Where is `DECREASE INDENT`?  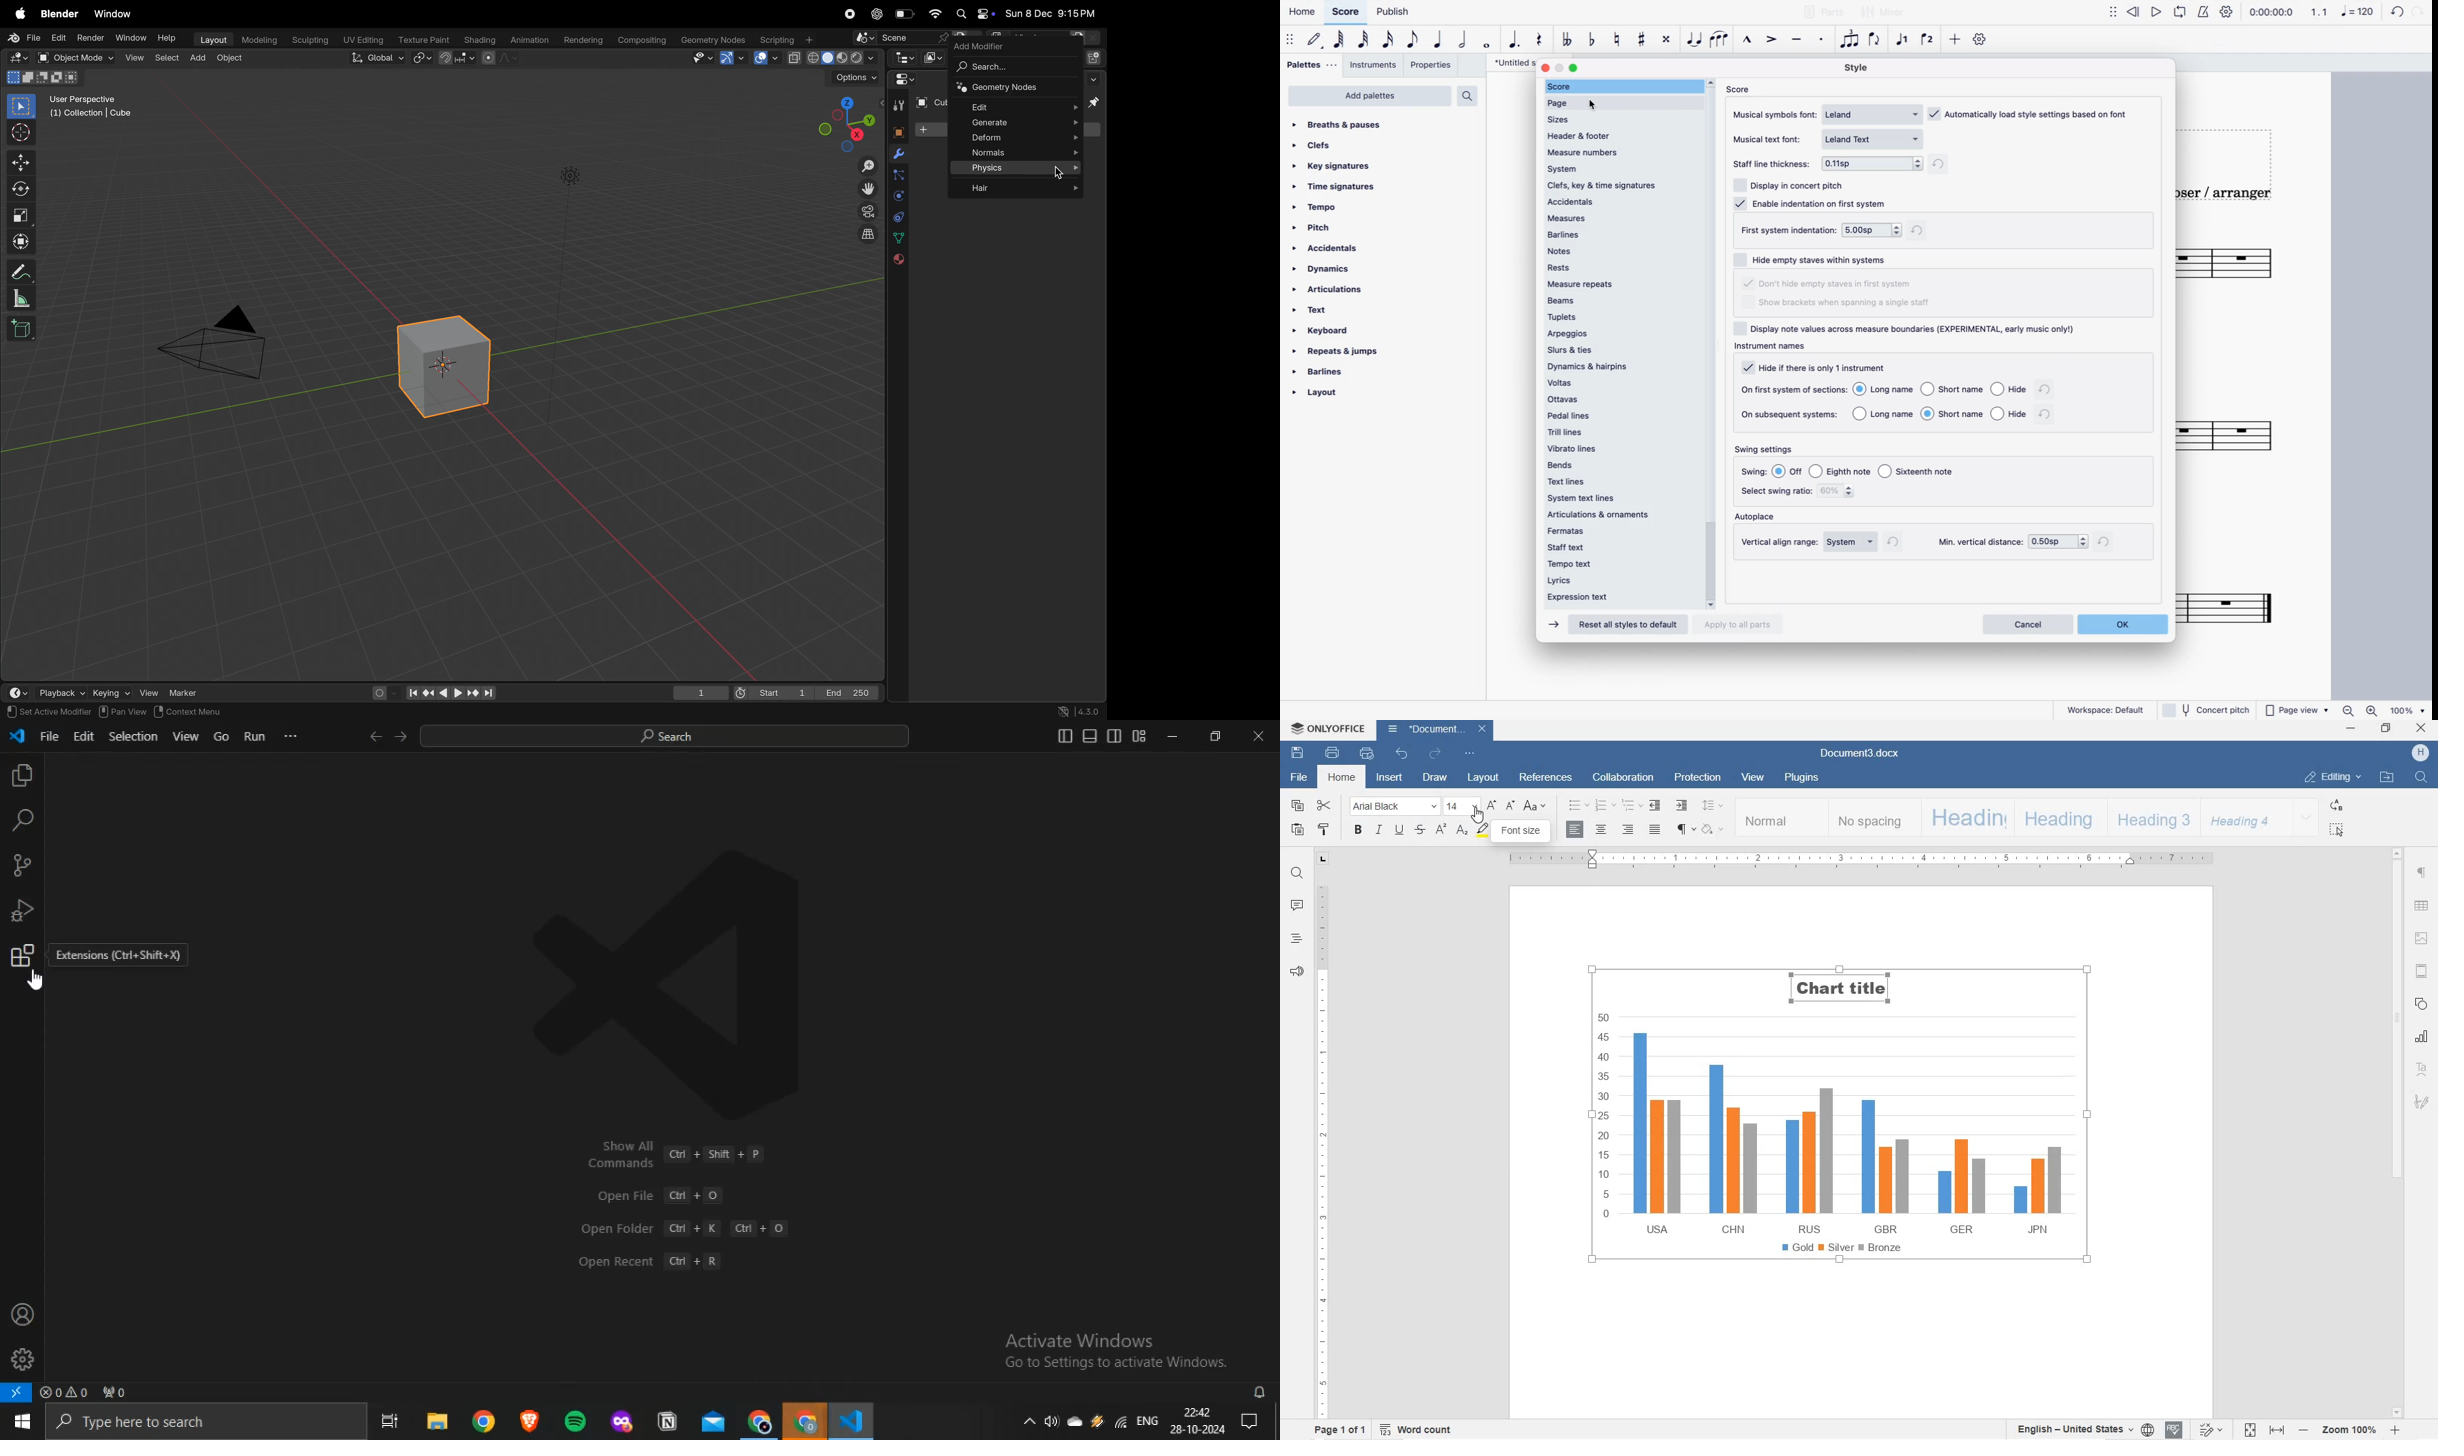
DECREASE INDENT is located at coordinates (1654, 806).